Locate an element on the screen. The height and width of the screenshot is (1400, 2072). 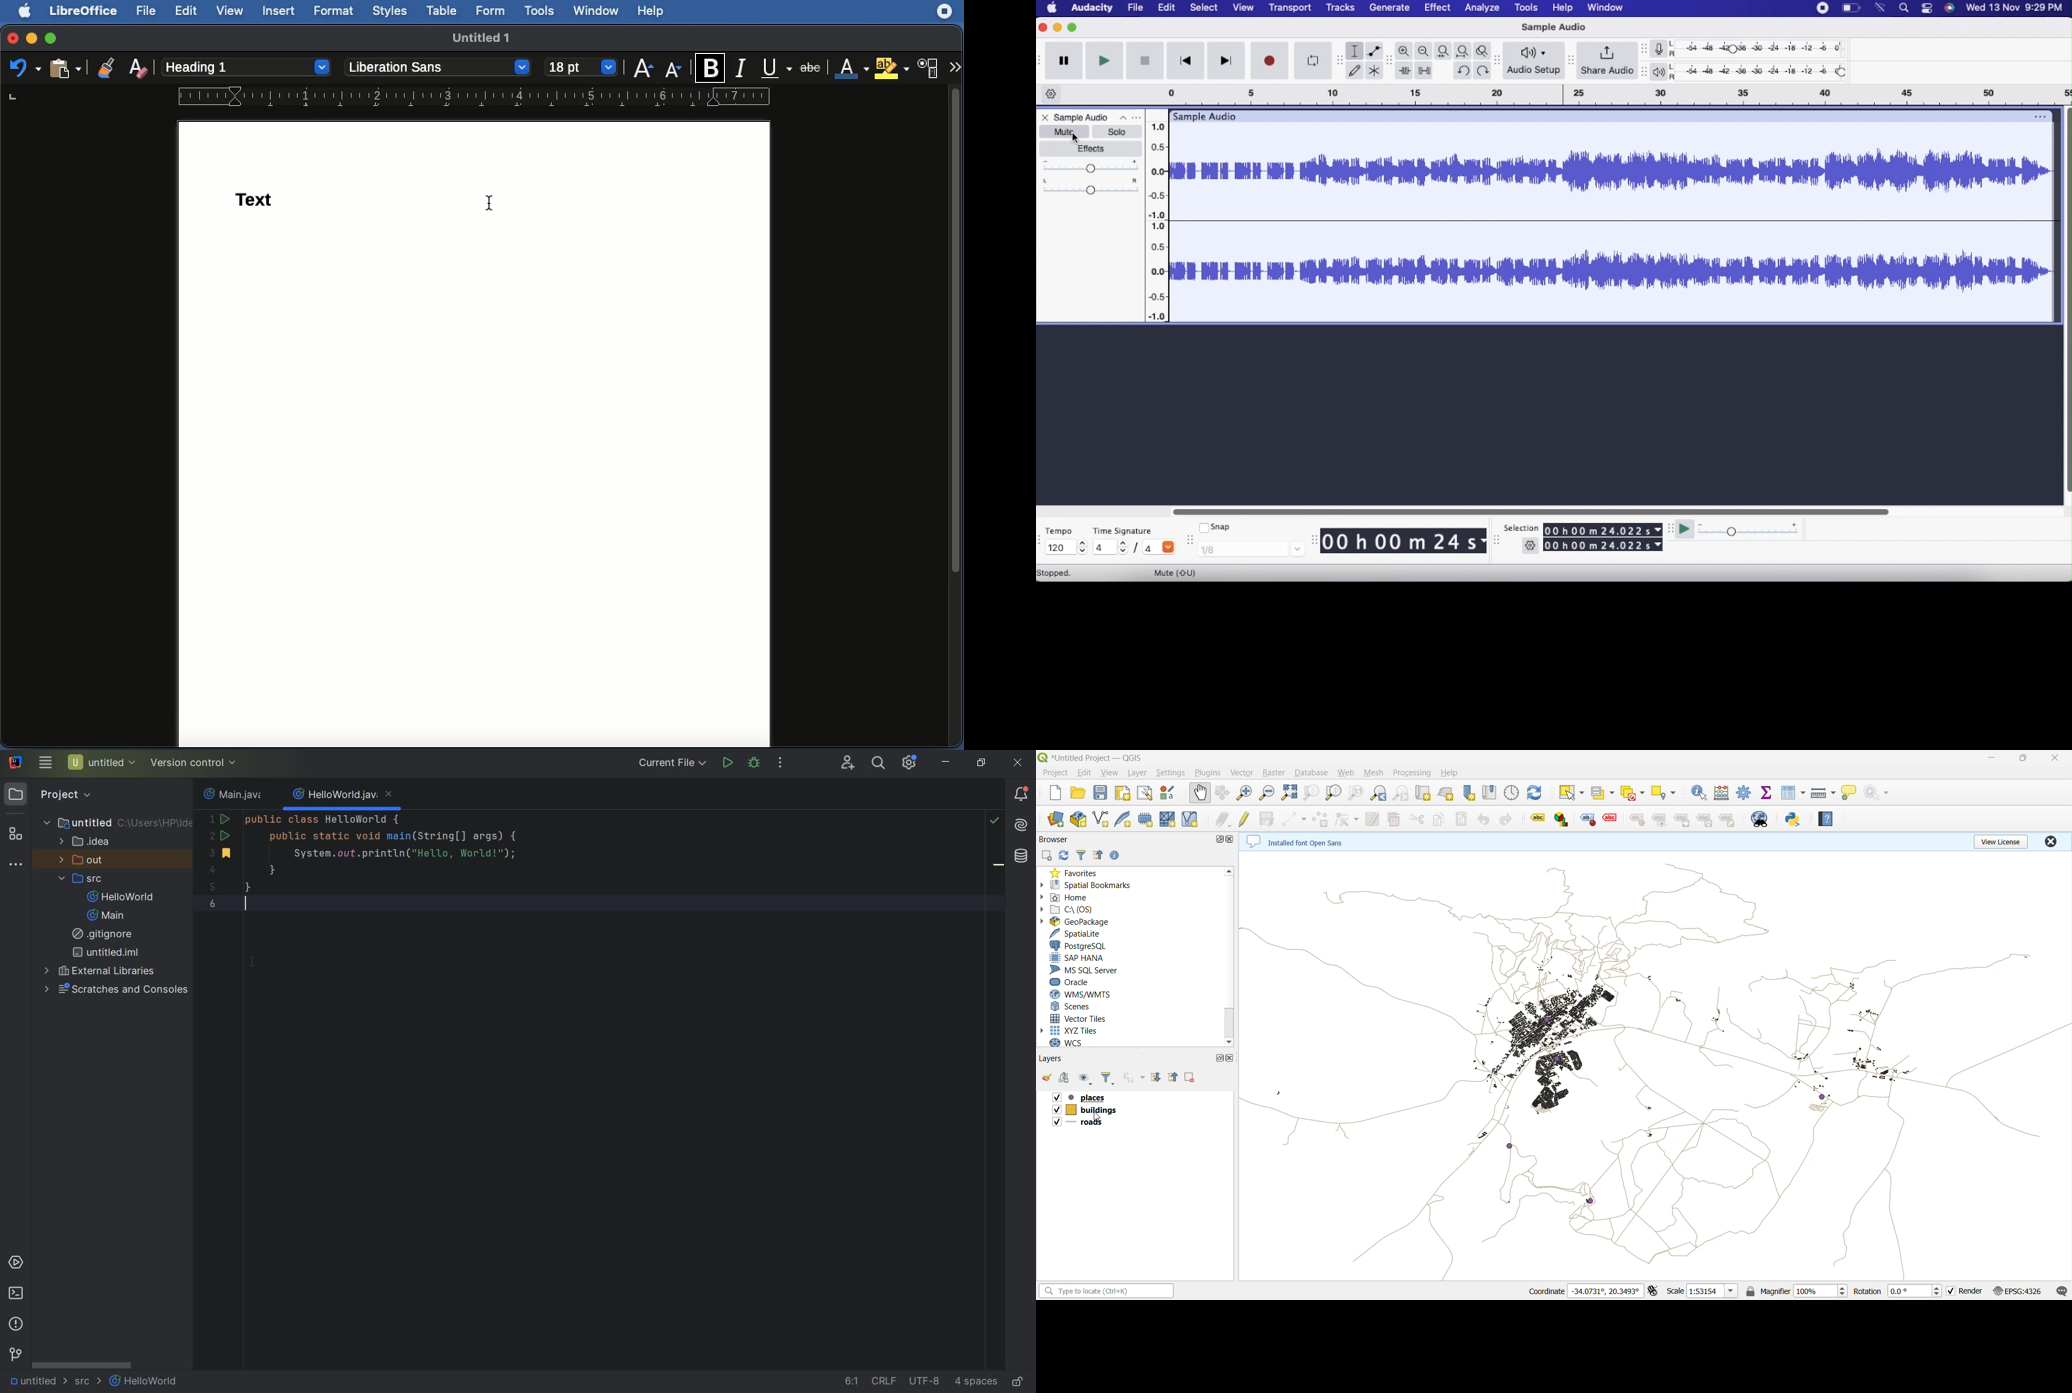
attributes table is located at coordinates (1792, 793).